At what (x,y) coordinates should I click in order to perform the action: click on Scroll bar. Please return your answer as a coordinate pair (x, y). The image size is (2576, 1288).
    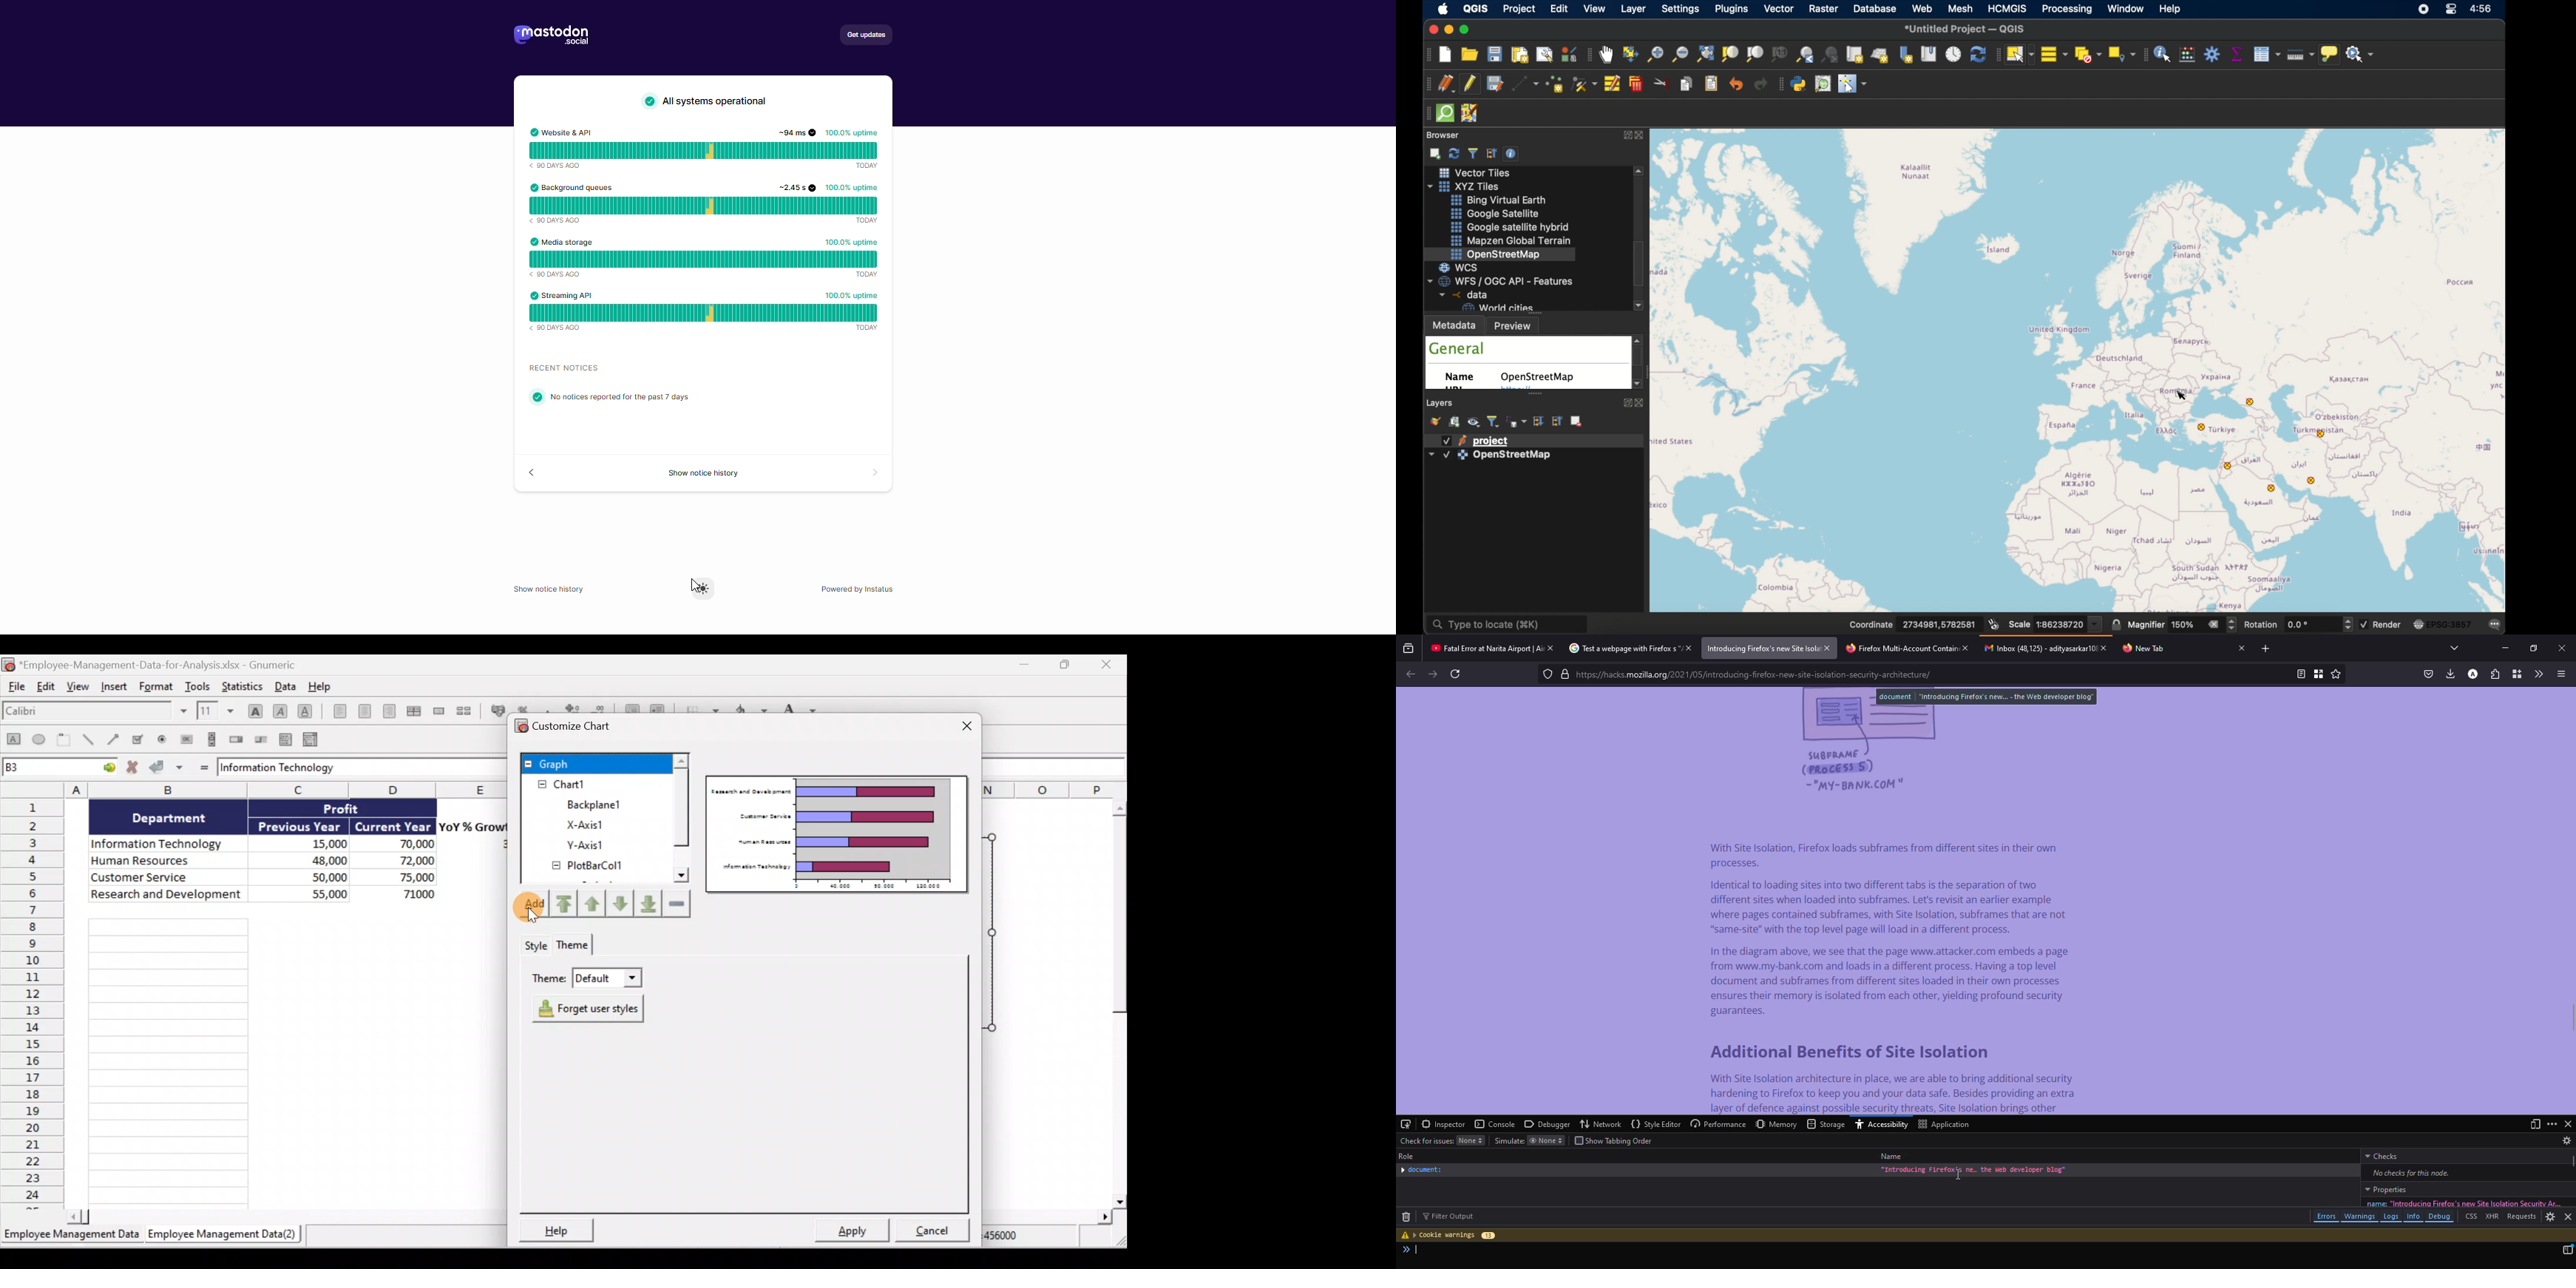
    Looking at the image, I should click on (681, 826).